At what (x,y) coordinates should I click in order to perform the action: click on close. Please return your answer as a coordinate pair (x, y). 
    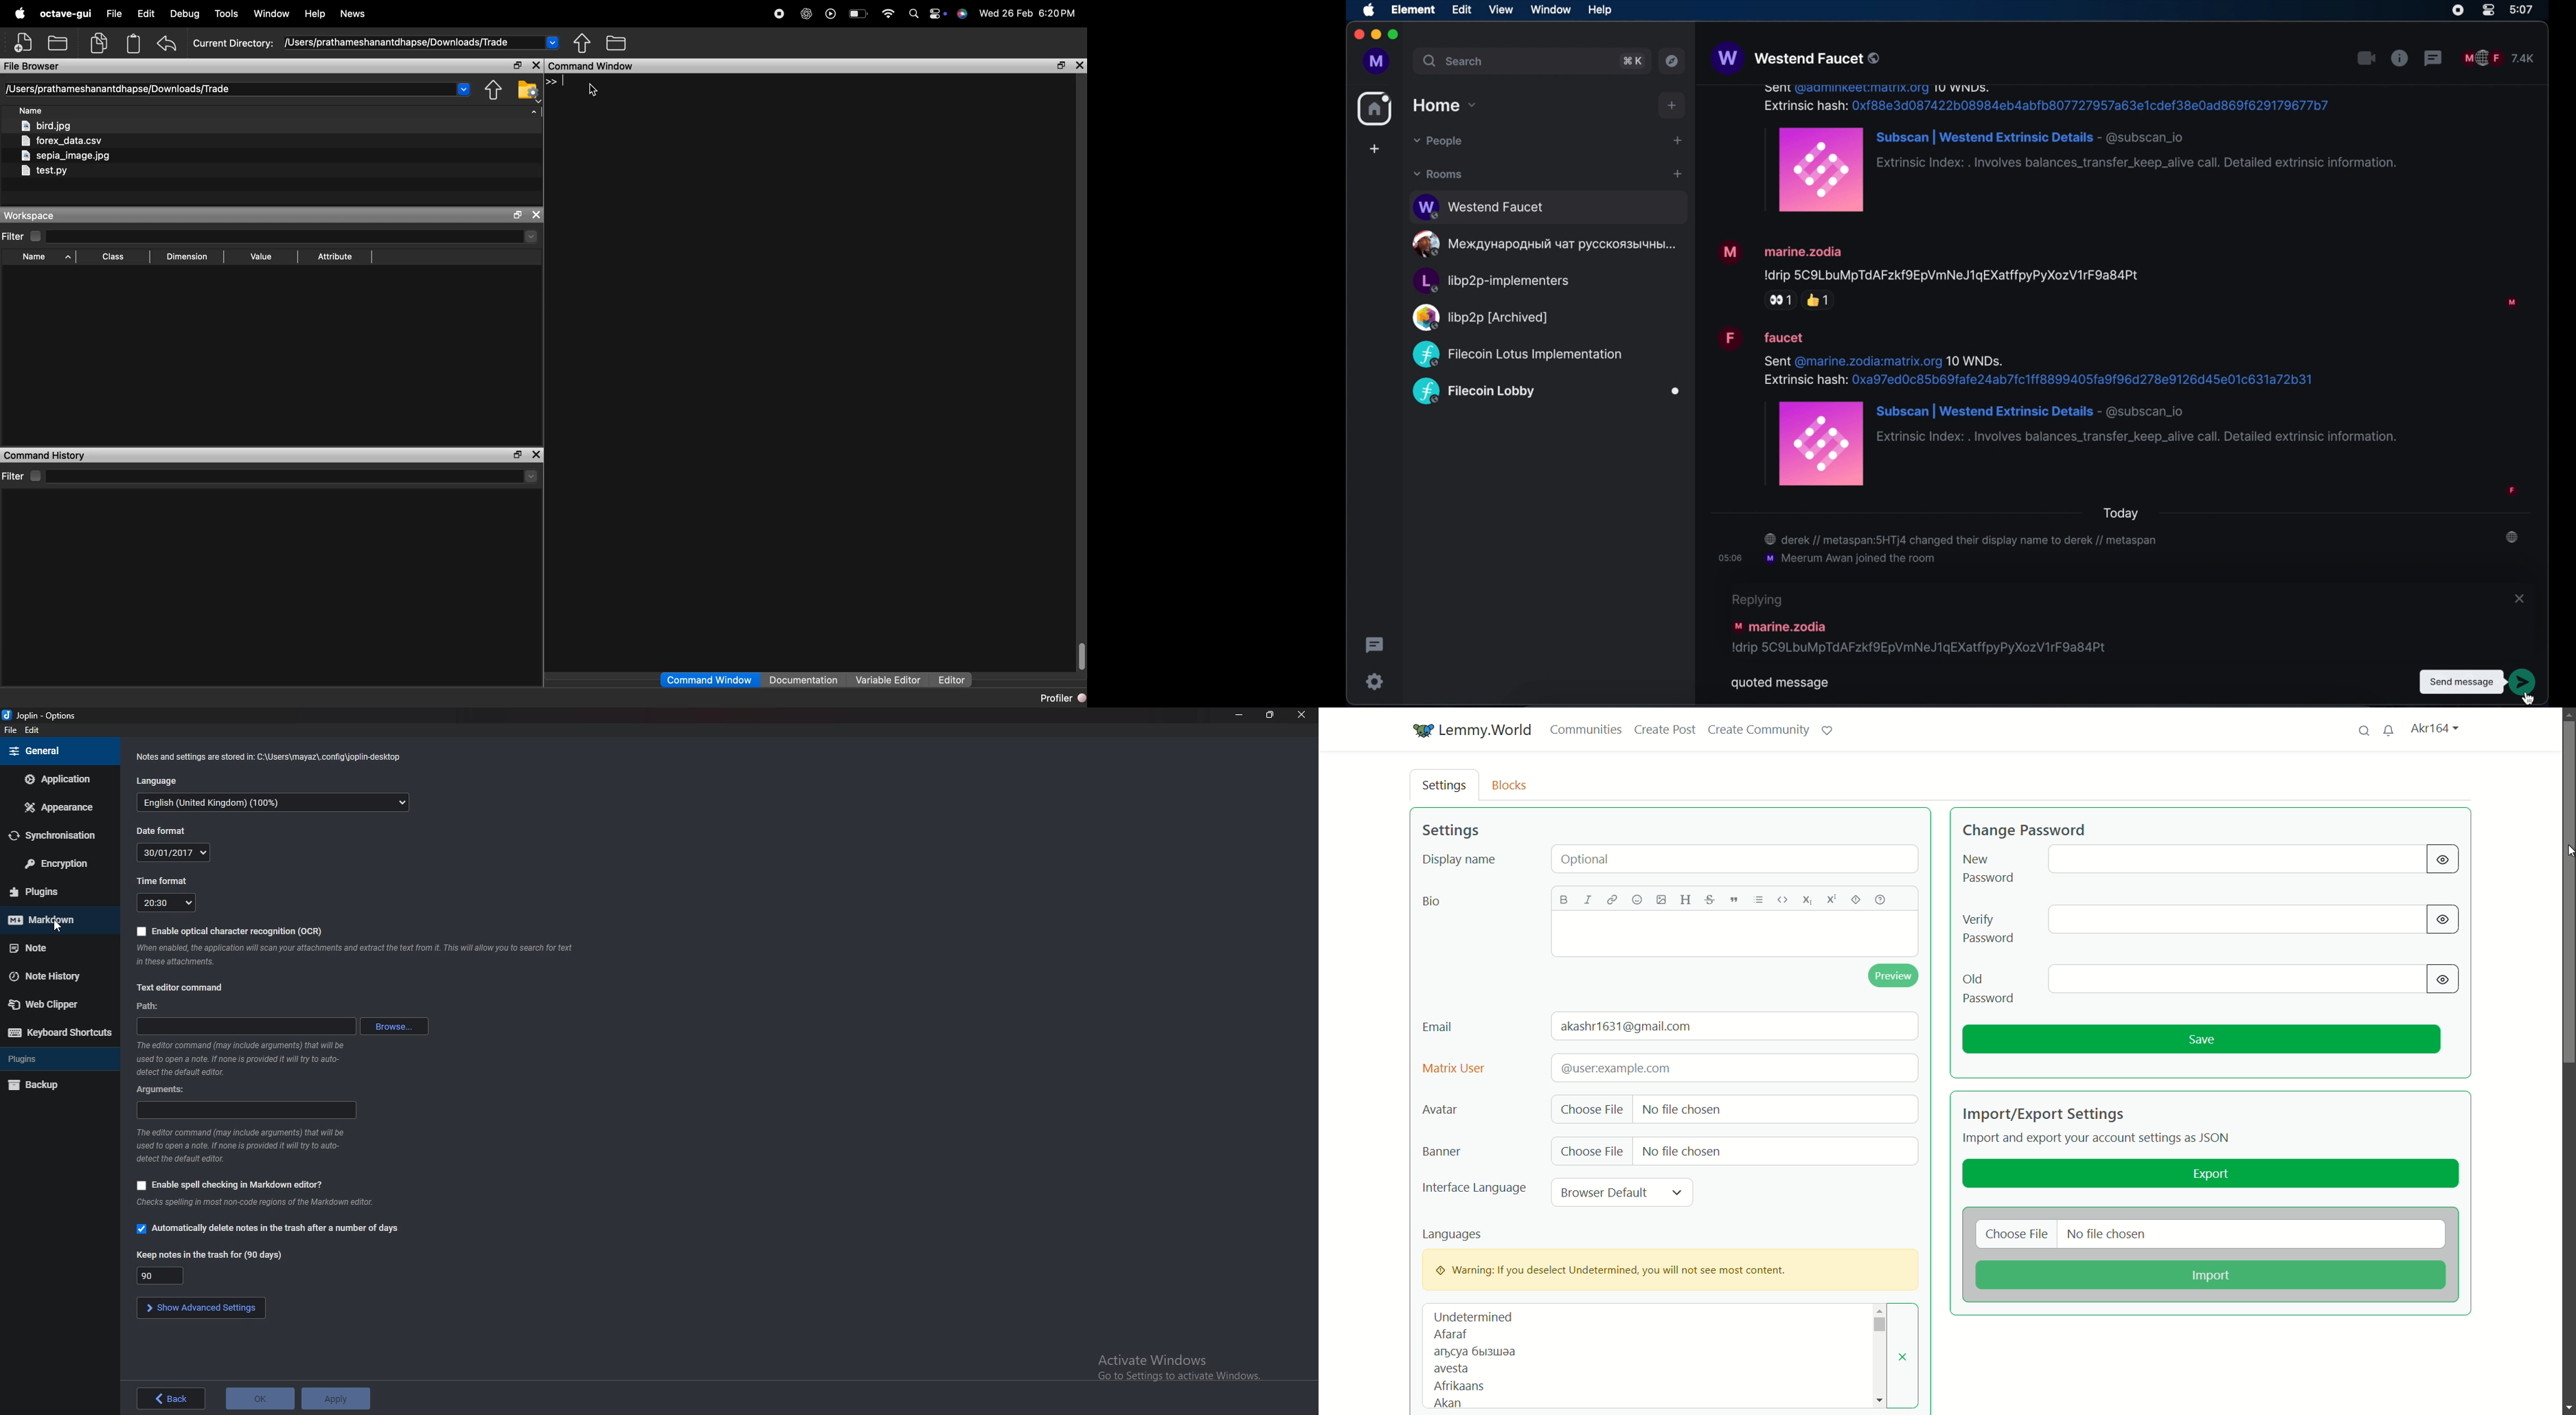
    Looking at the image, I should click on (1303, 714).